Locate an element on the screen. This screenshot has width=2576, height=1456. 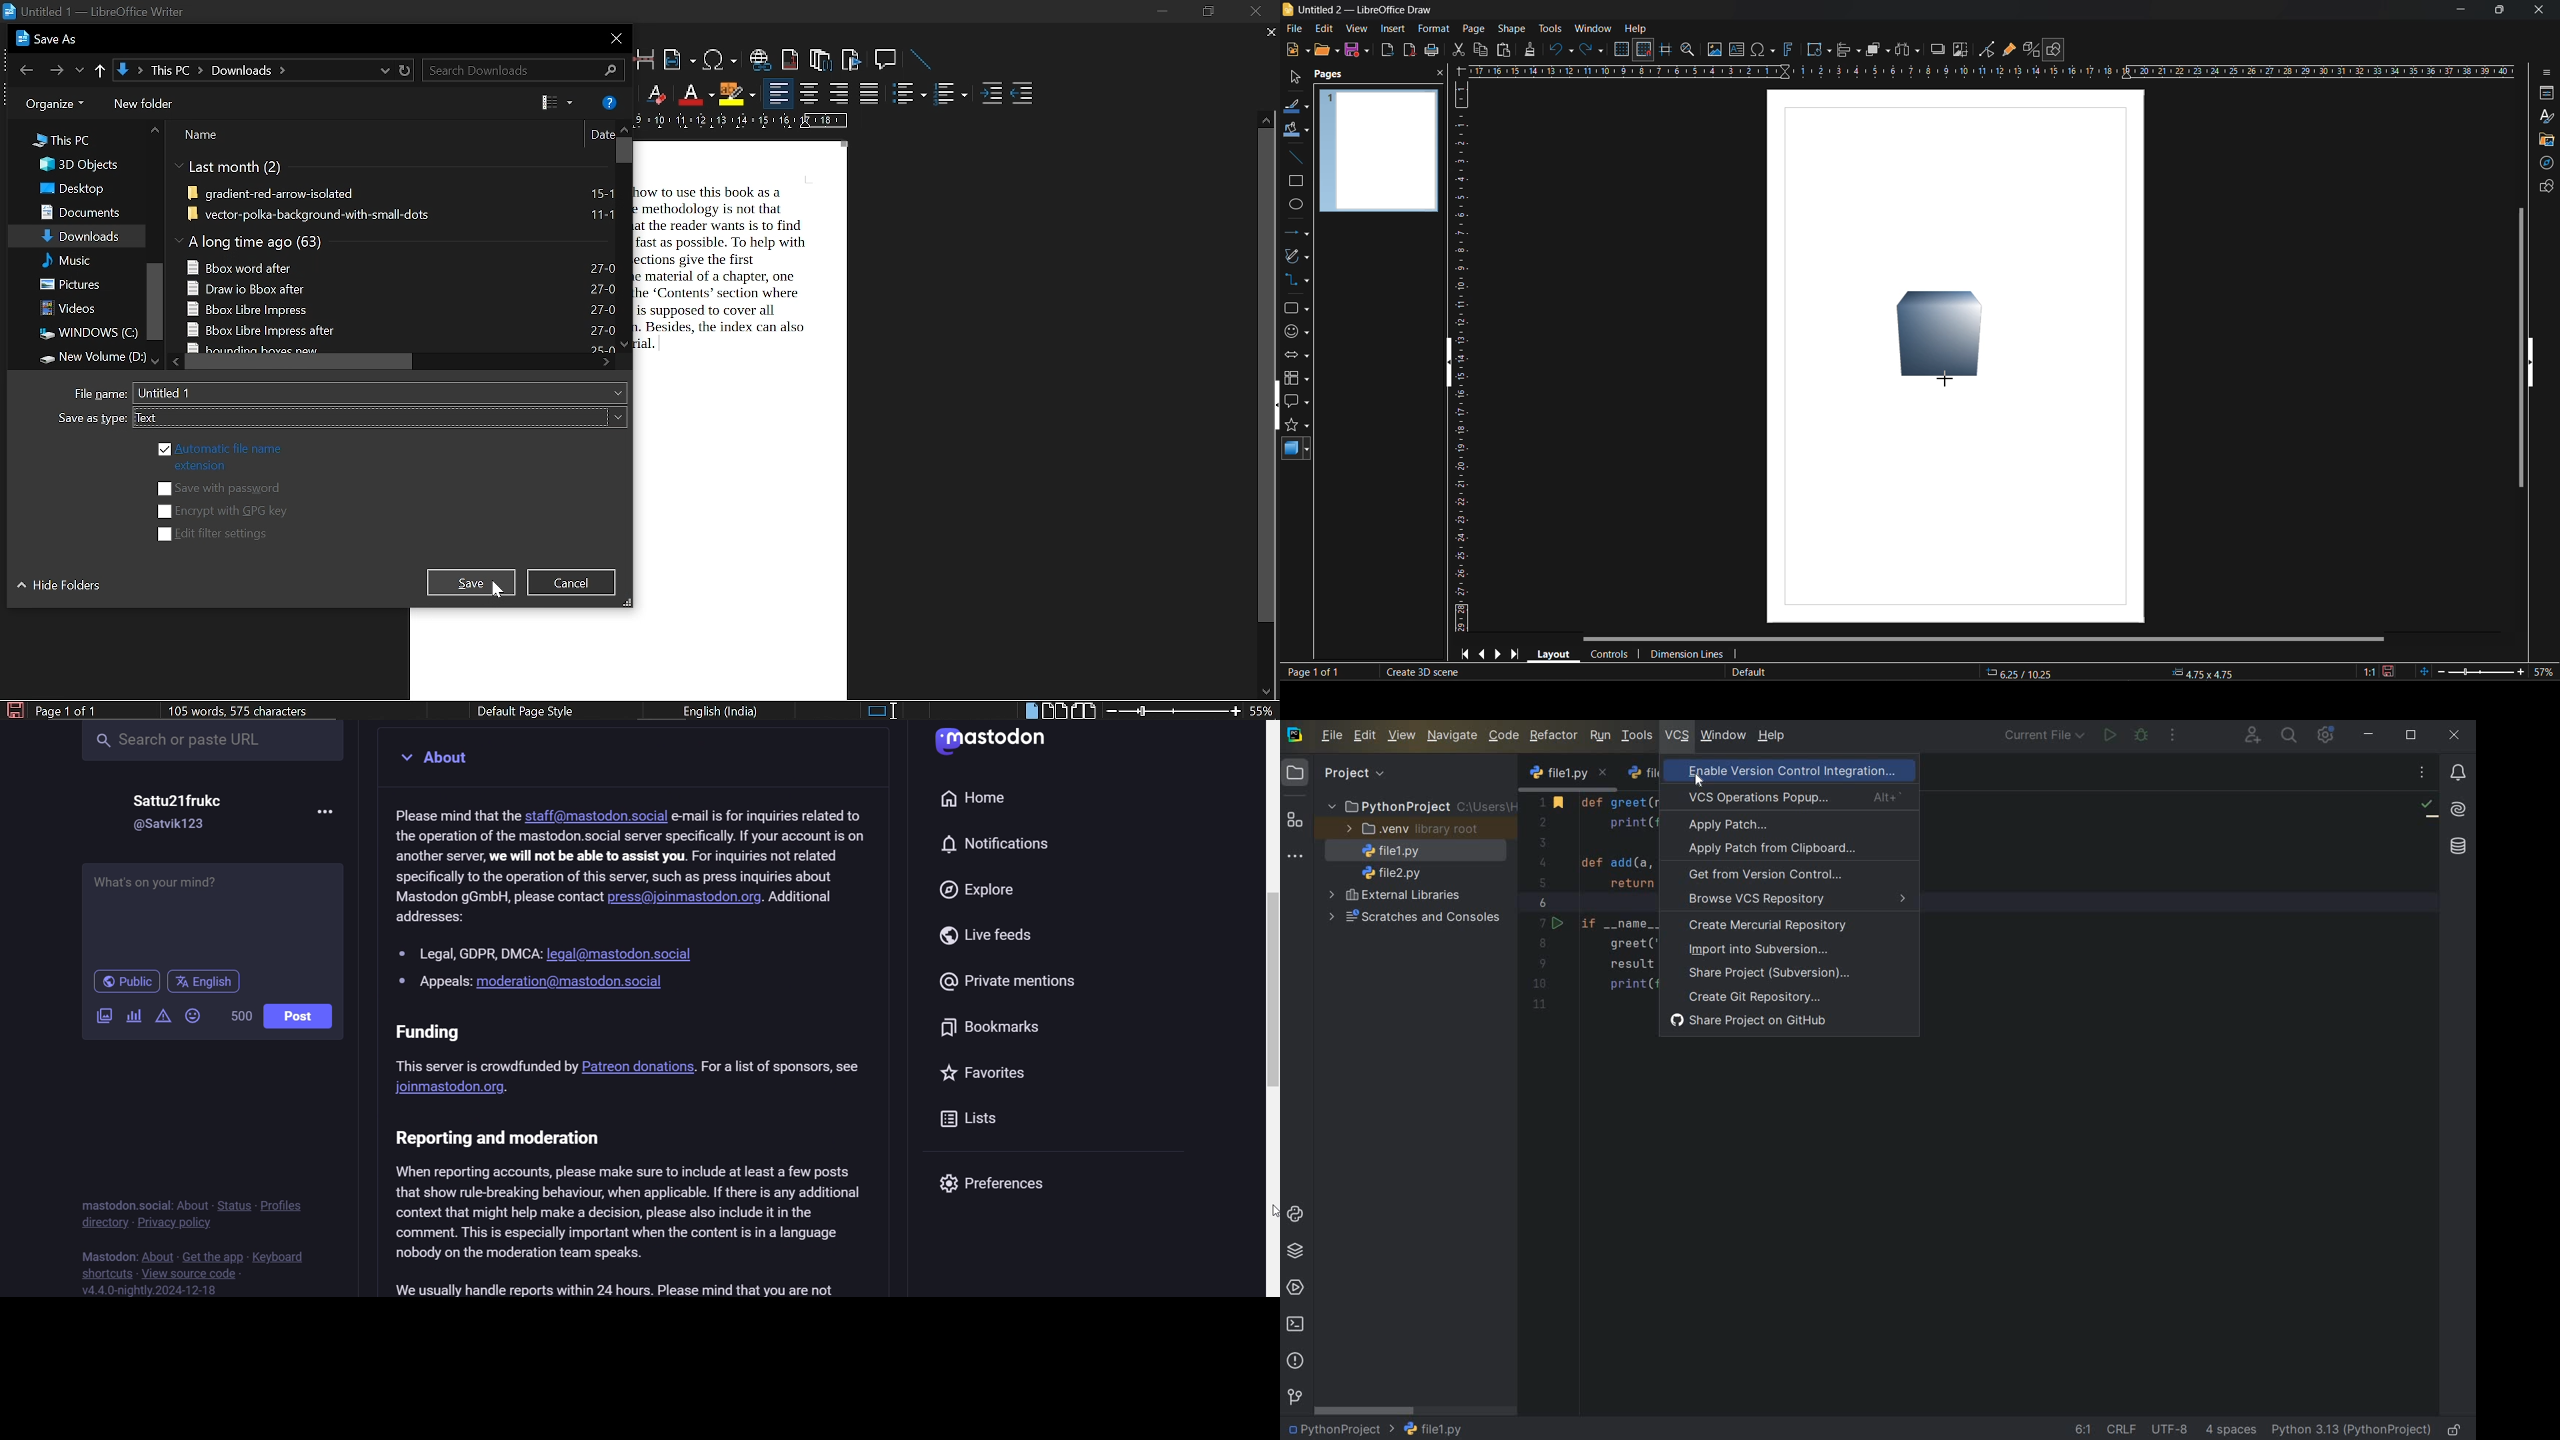
edit is located at coordinates (1366, 737).